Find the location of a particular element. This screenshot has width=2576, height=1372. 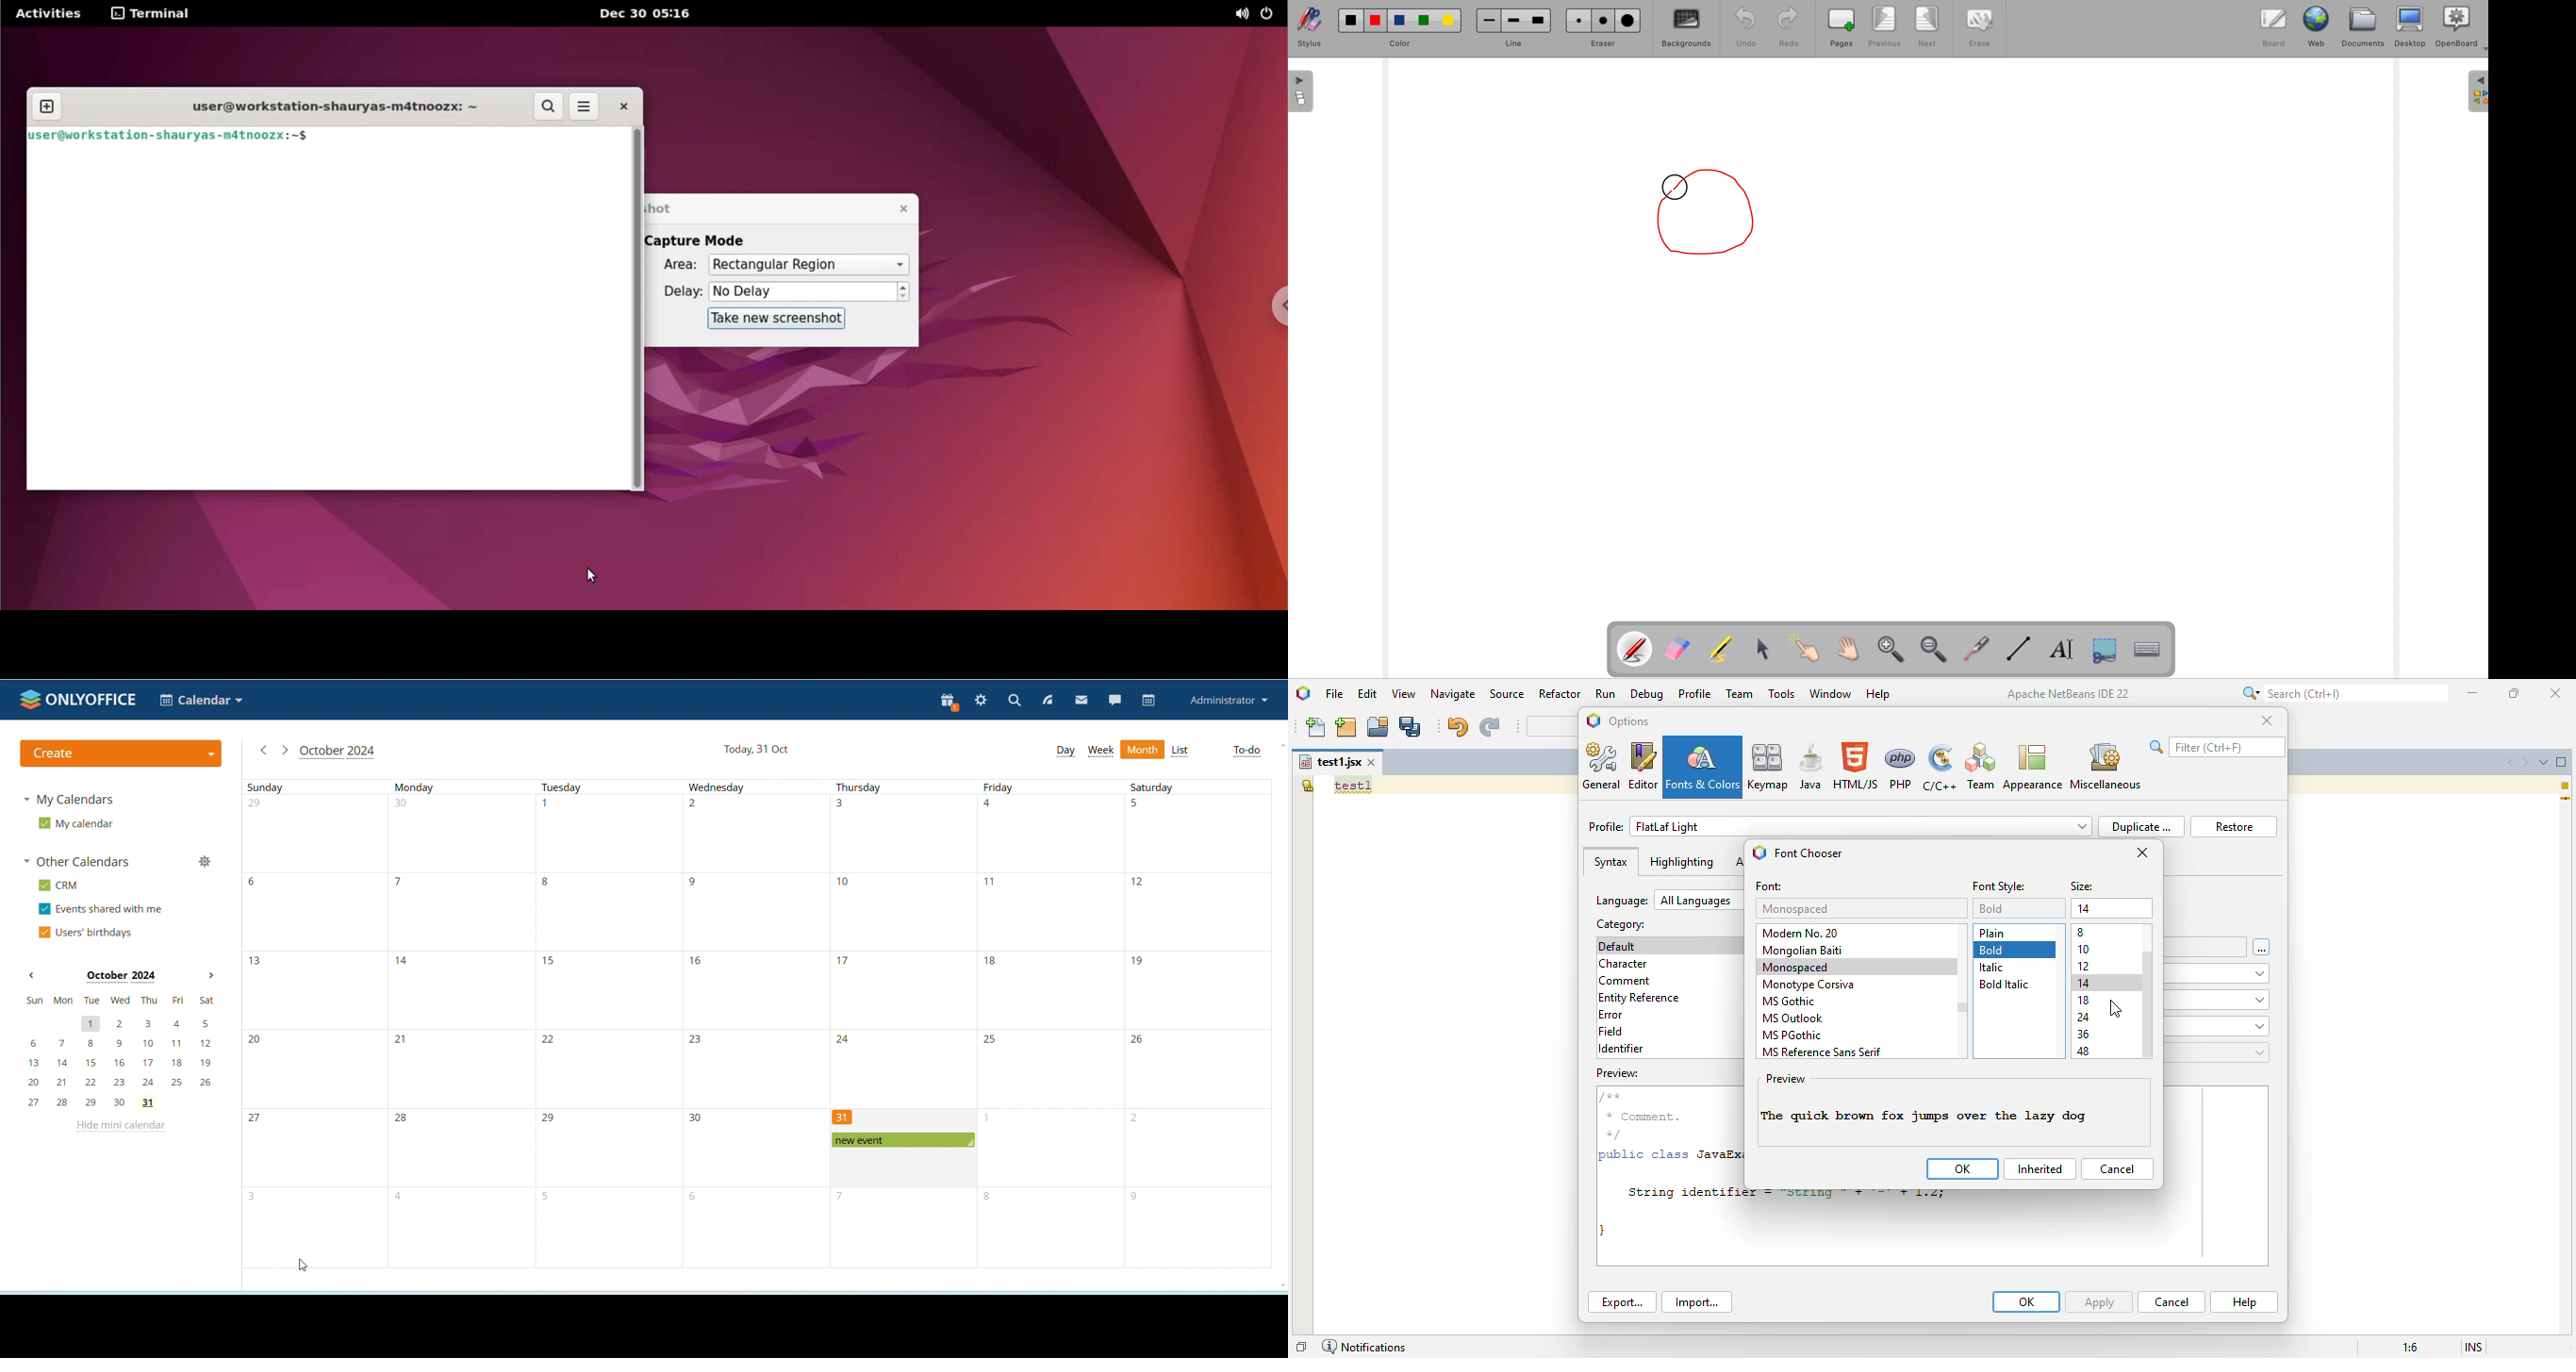

new tab is located at coordinates (45, 106).